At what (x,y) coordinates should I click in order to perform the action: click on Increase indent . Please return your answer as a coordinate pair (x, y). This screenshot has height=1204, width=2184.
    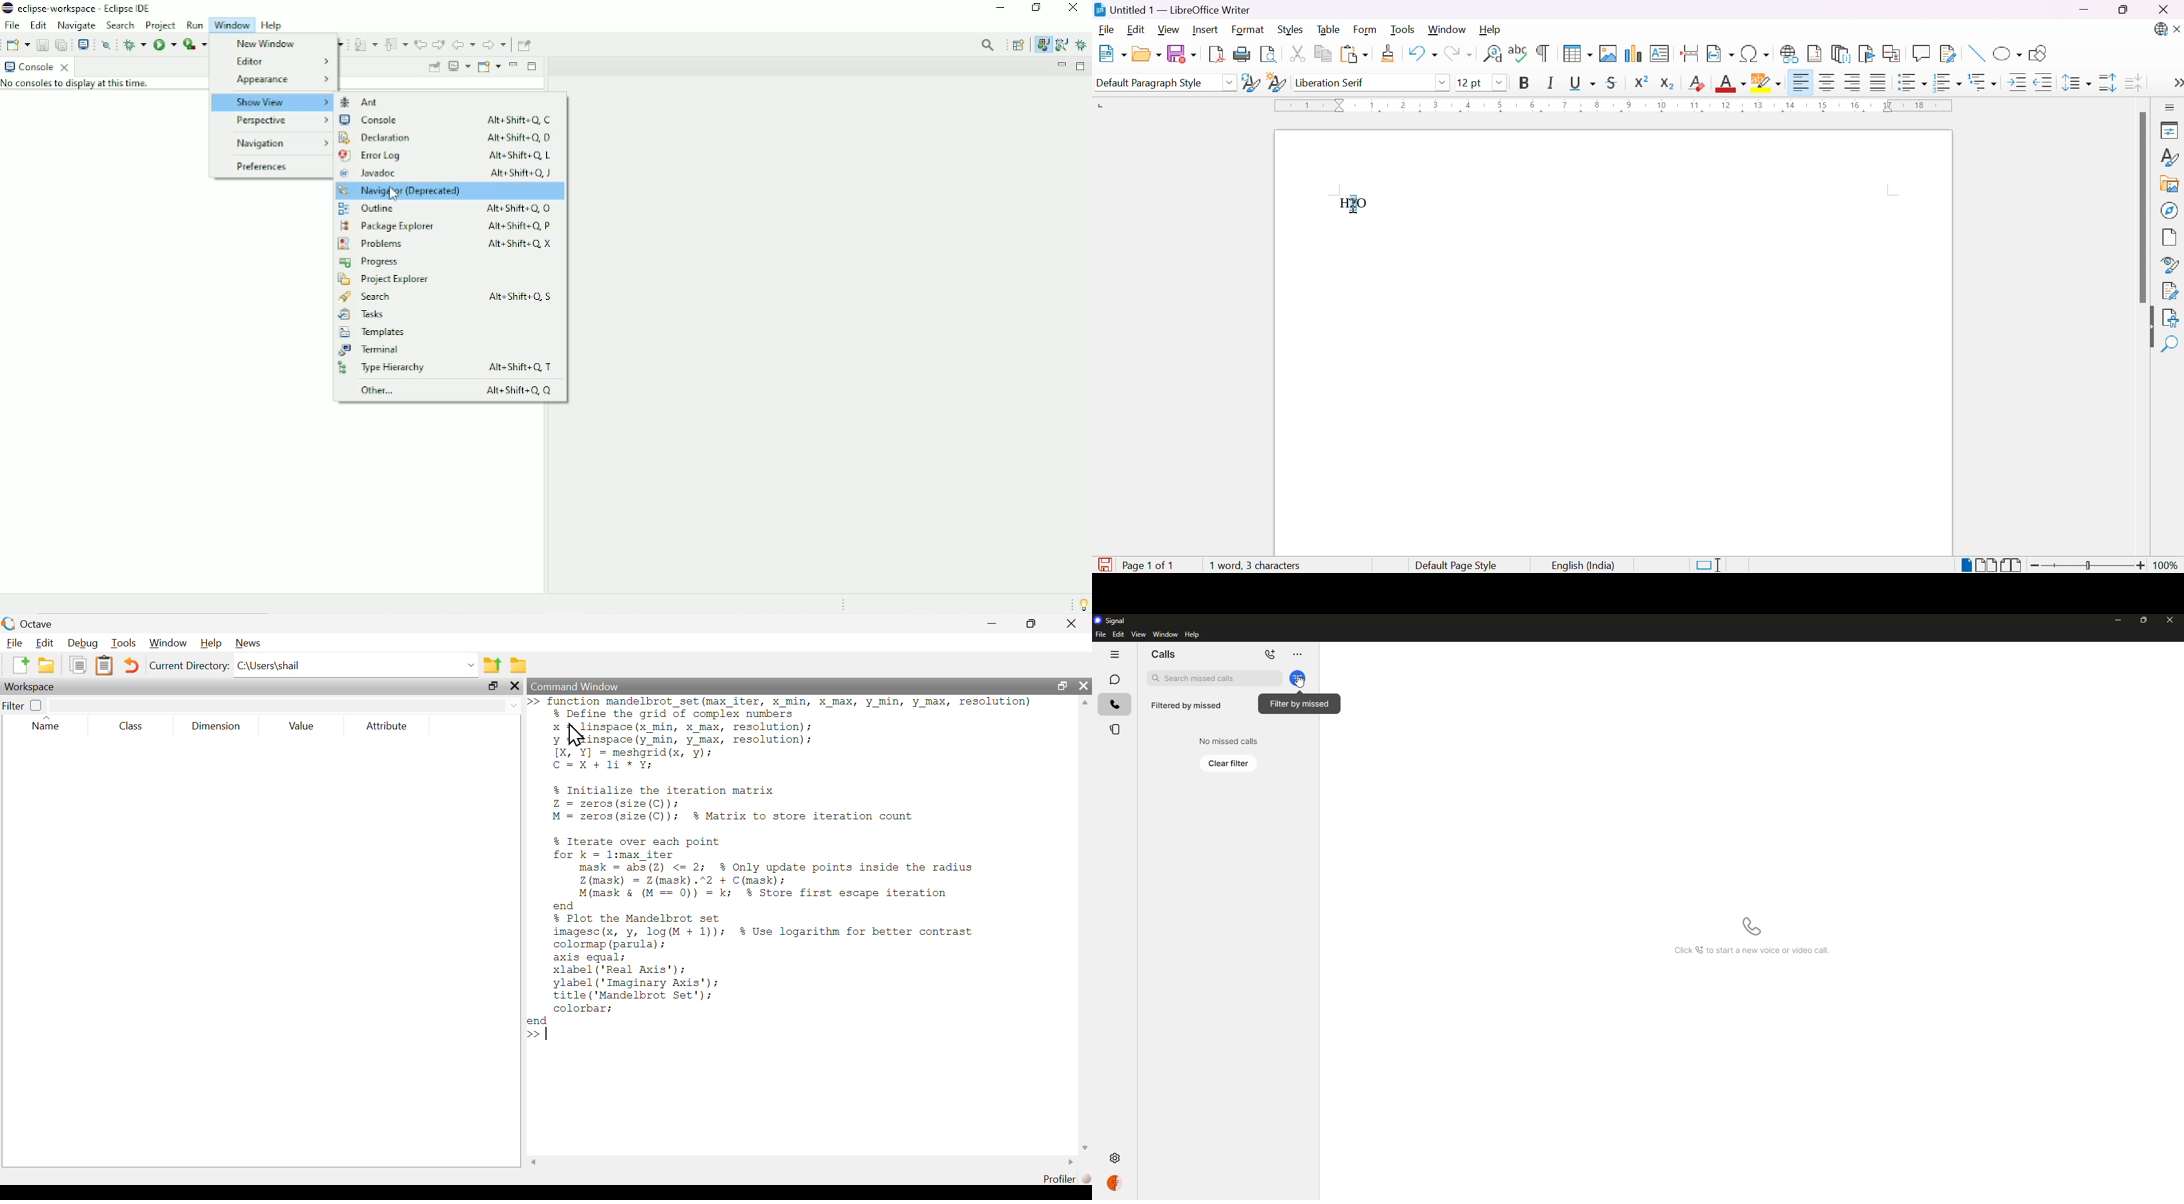
    Looking at the image, I should click on (2019, 84).